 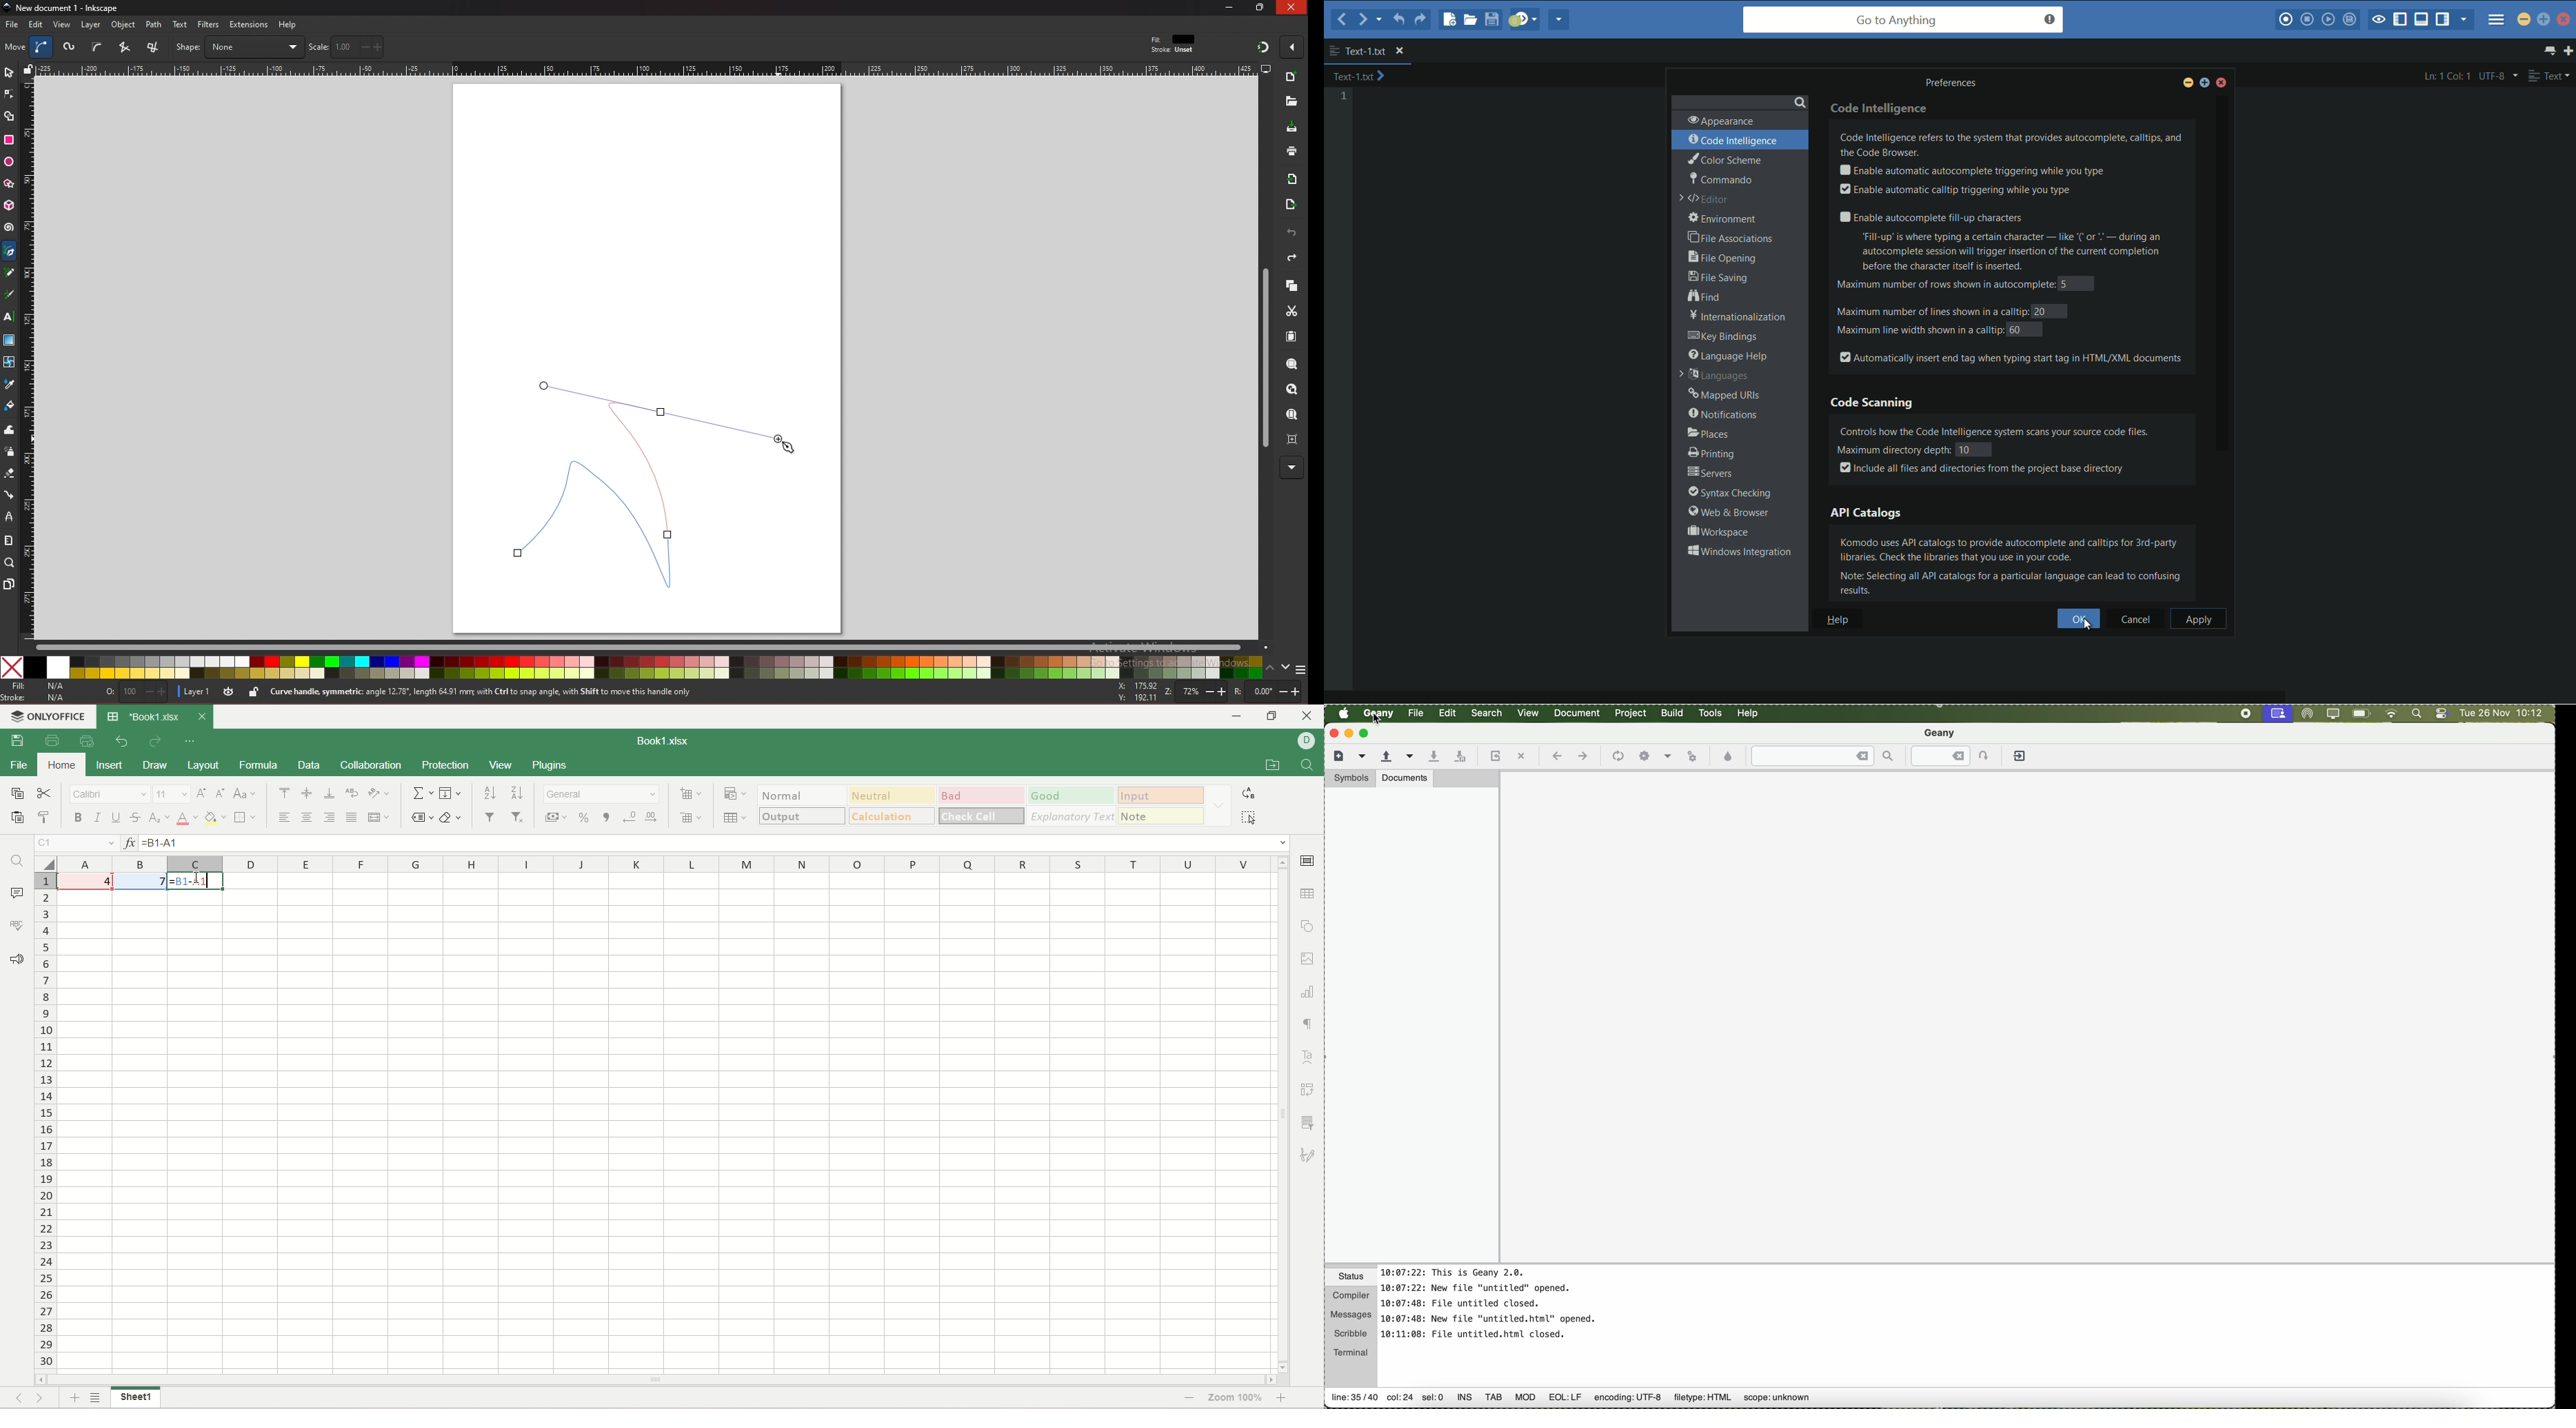 I want to click on bold, so click(x=79, y=818).